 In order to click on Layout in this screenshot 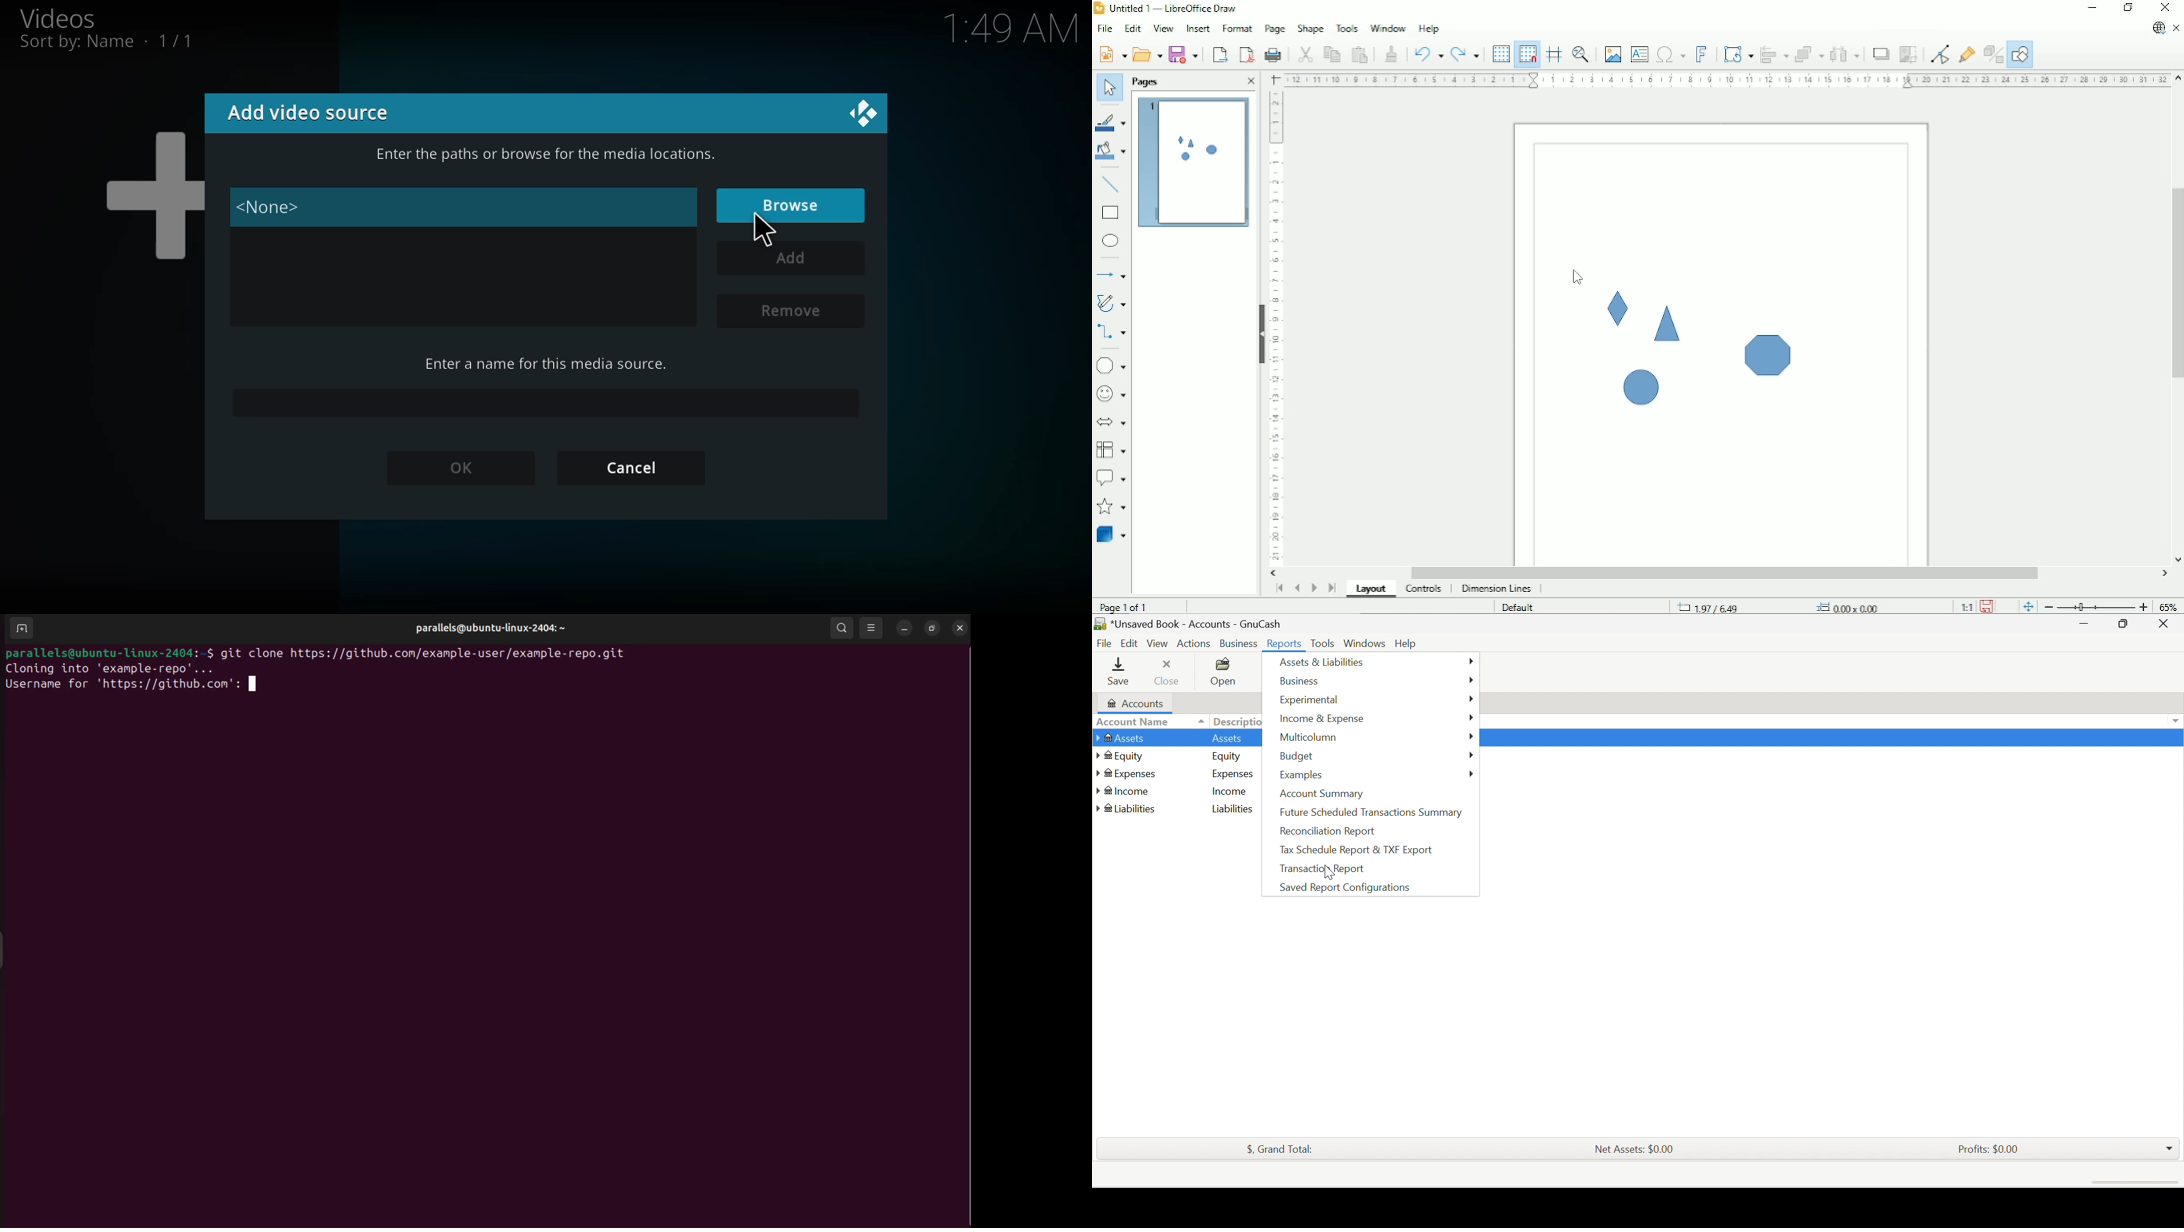, I will do `click(1371, 588)`.